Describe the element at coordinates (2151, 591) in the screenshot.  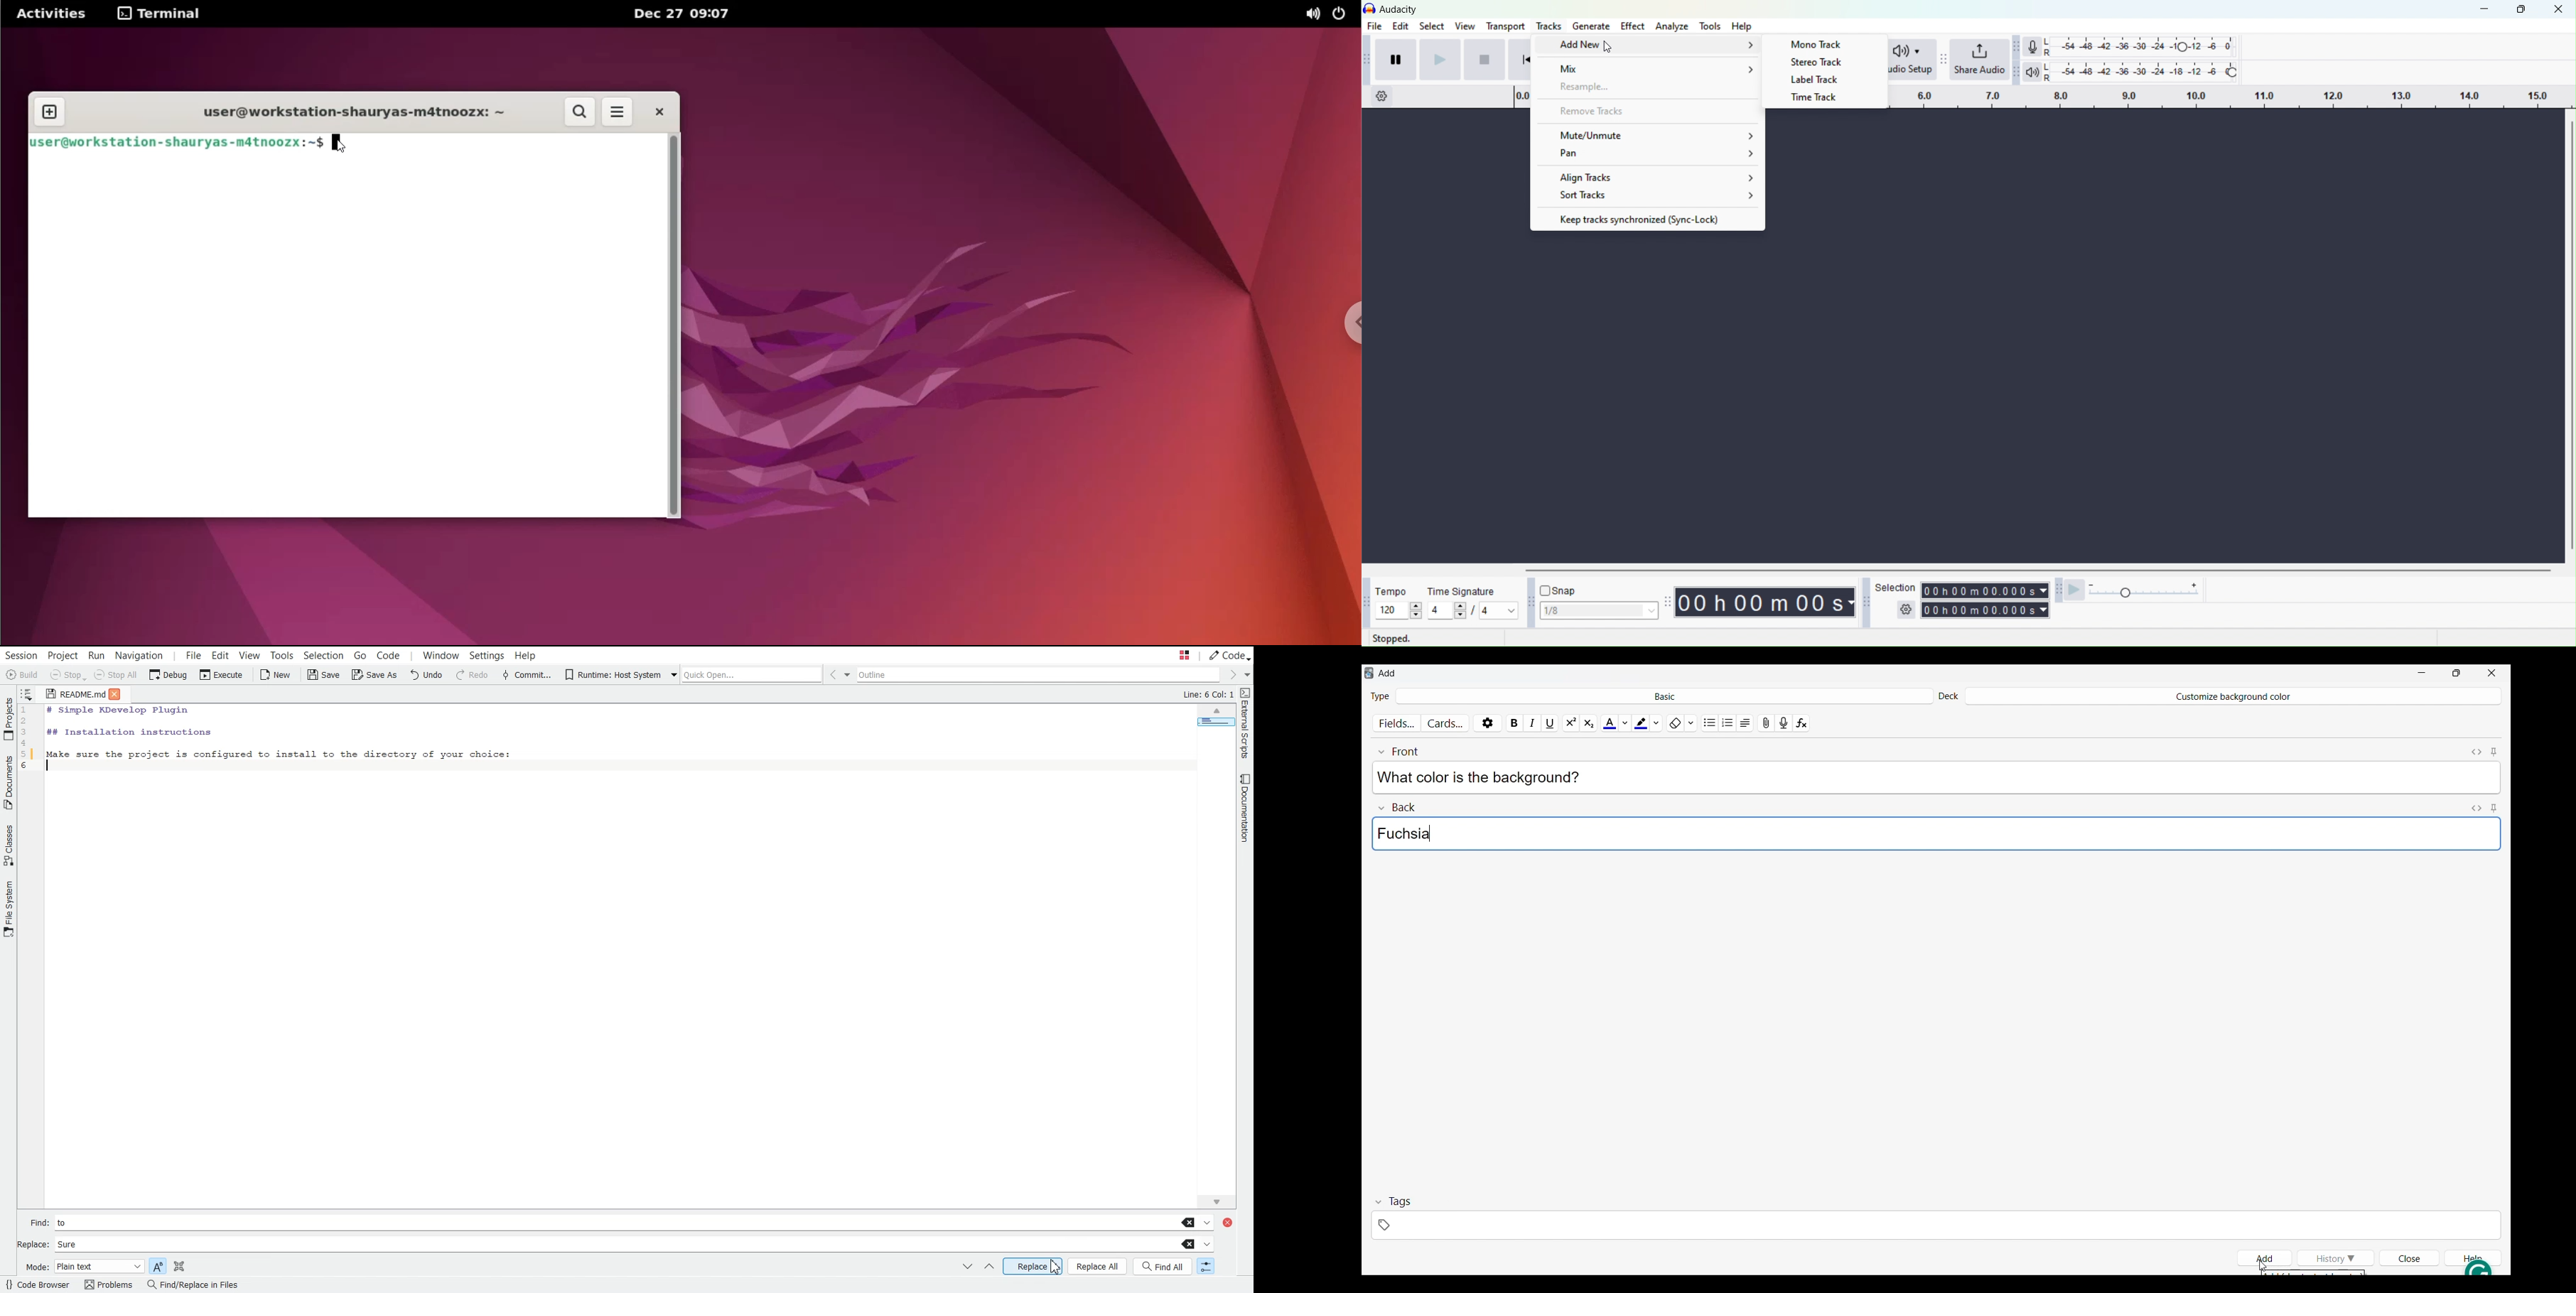
I see `Playback speed` at that location.